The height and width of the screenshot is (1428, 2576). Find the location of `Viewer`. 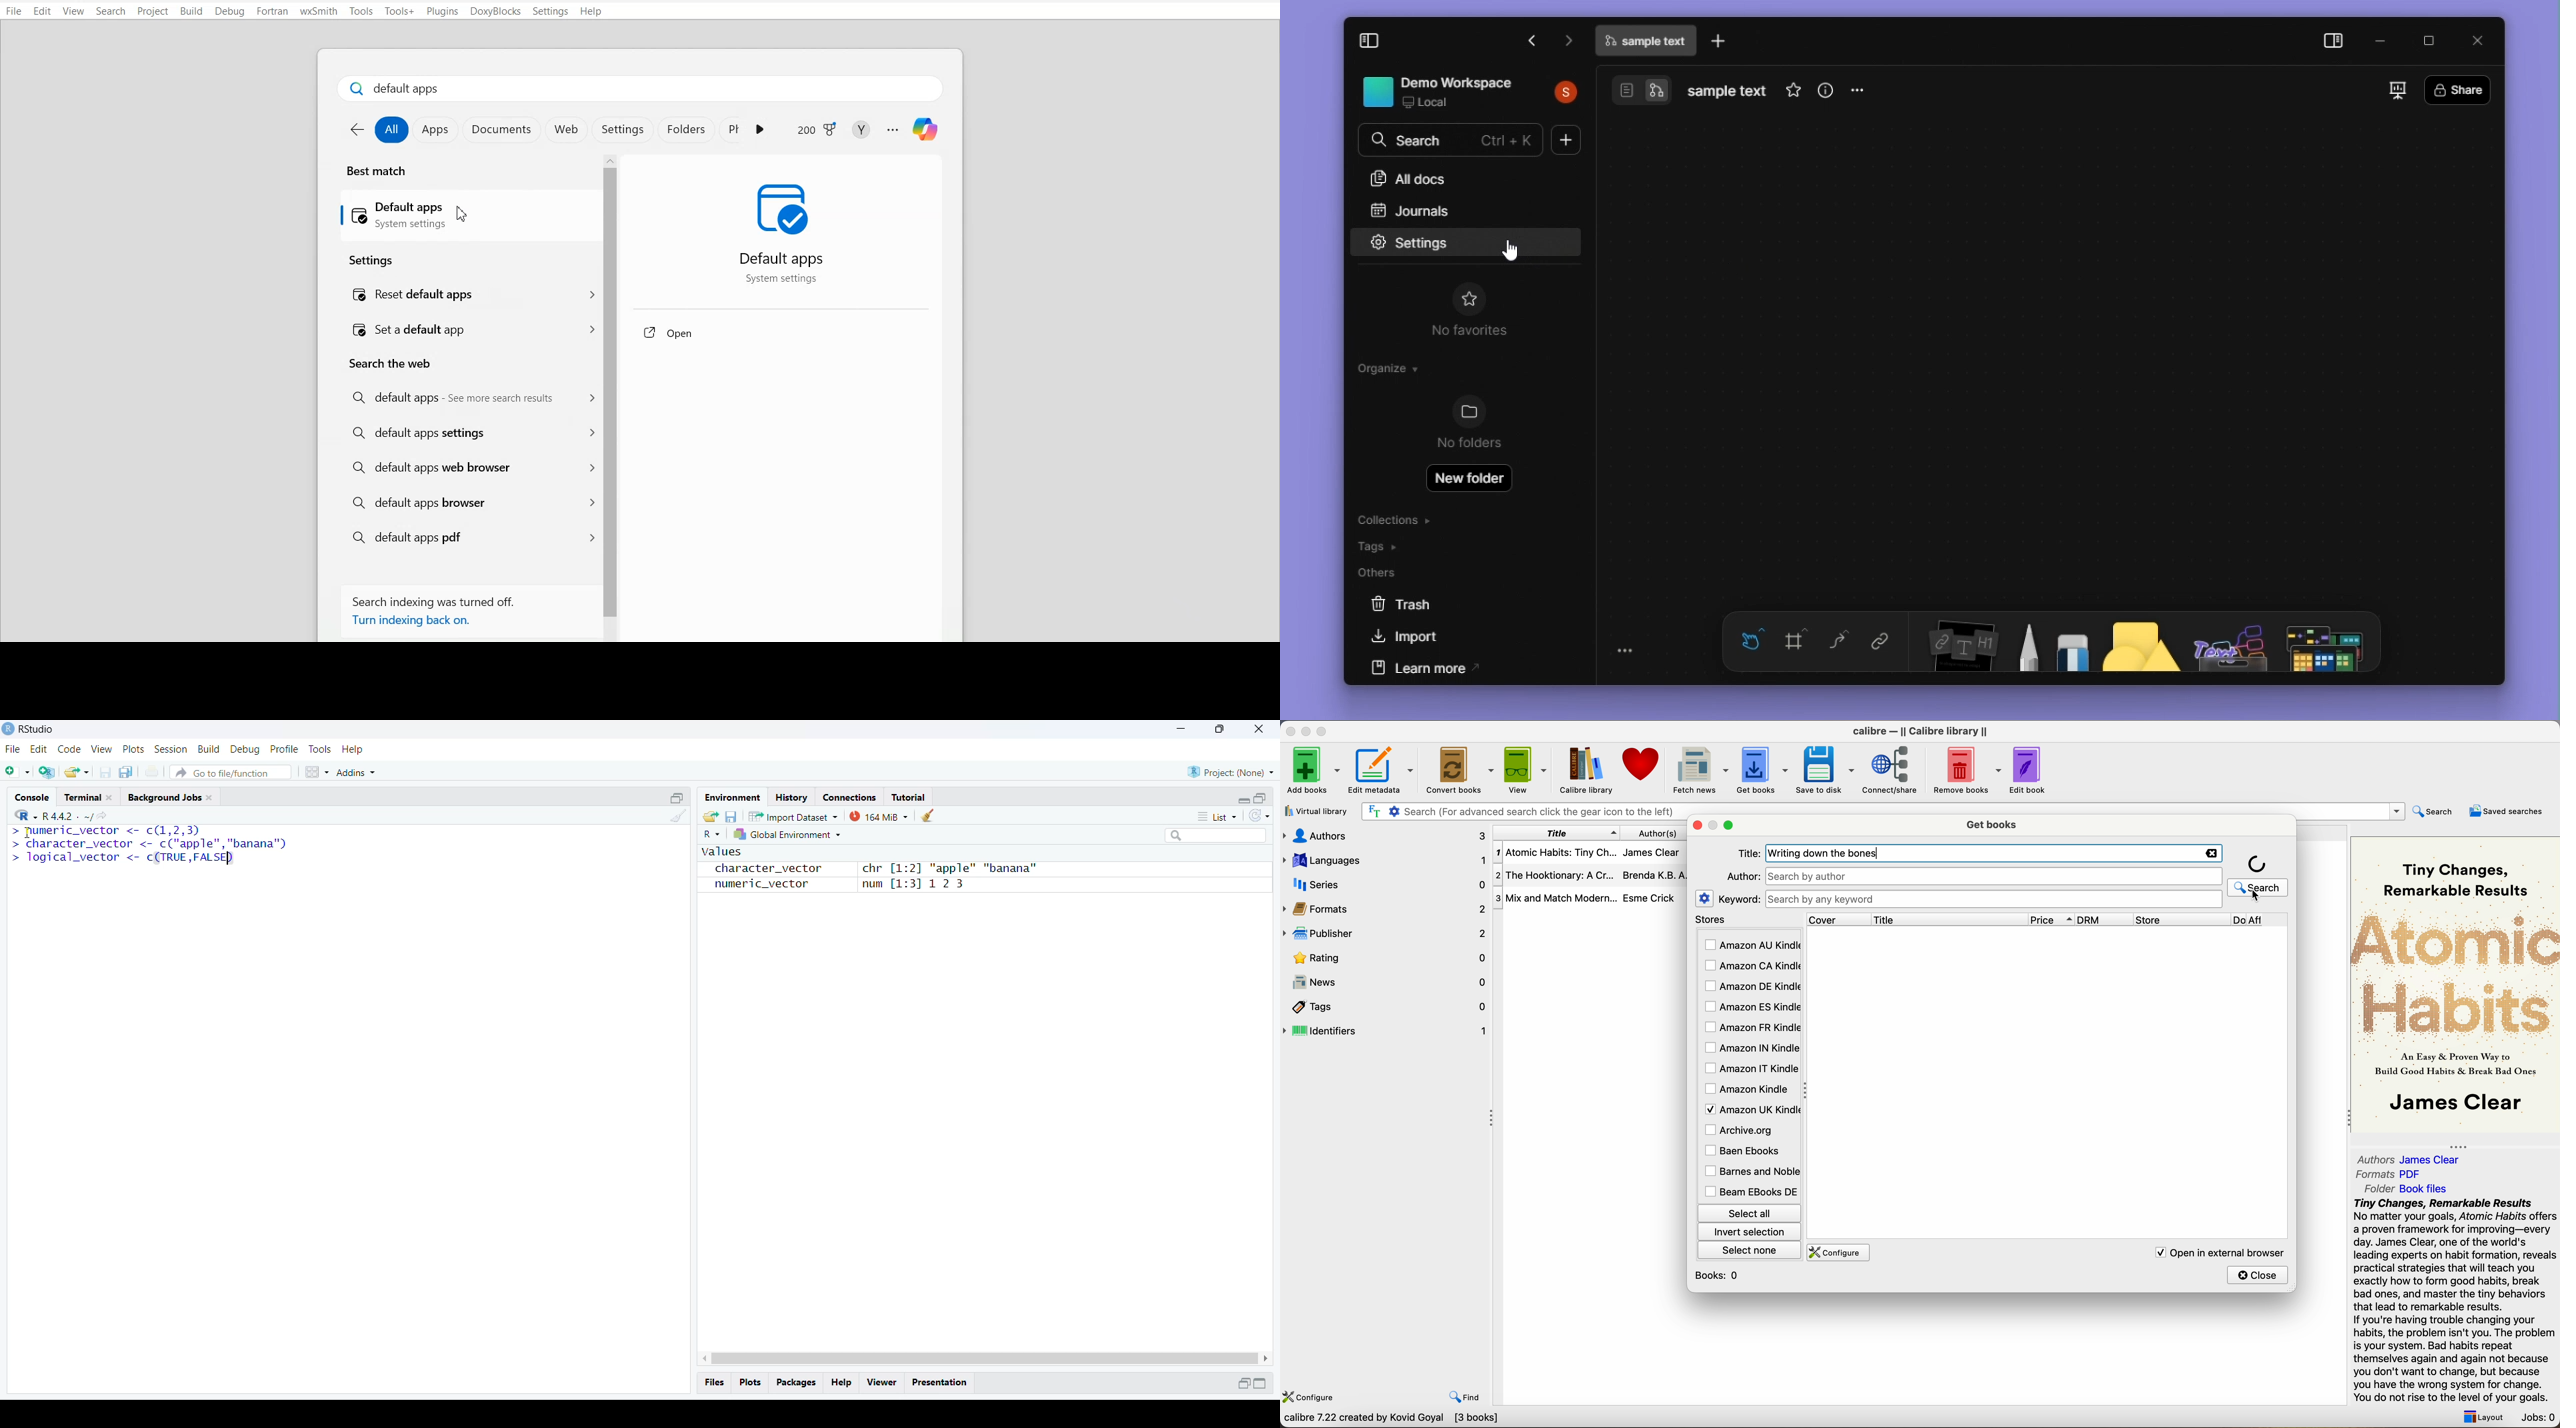

Viewer is located at coordinates (882, 1383).